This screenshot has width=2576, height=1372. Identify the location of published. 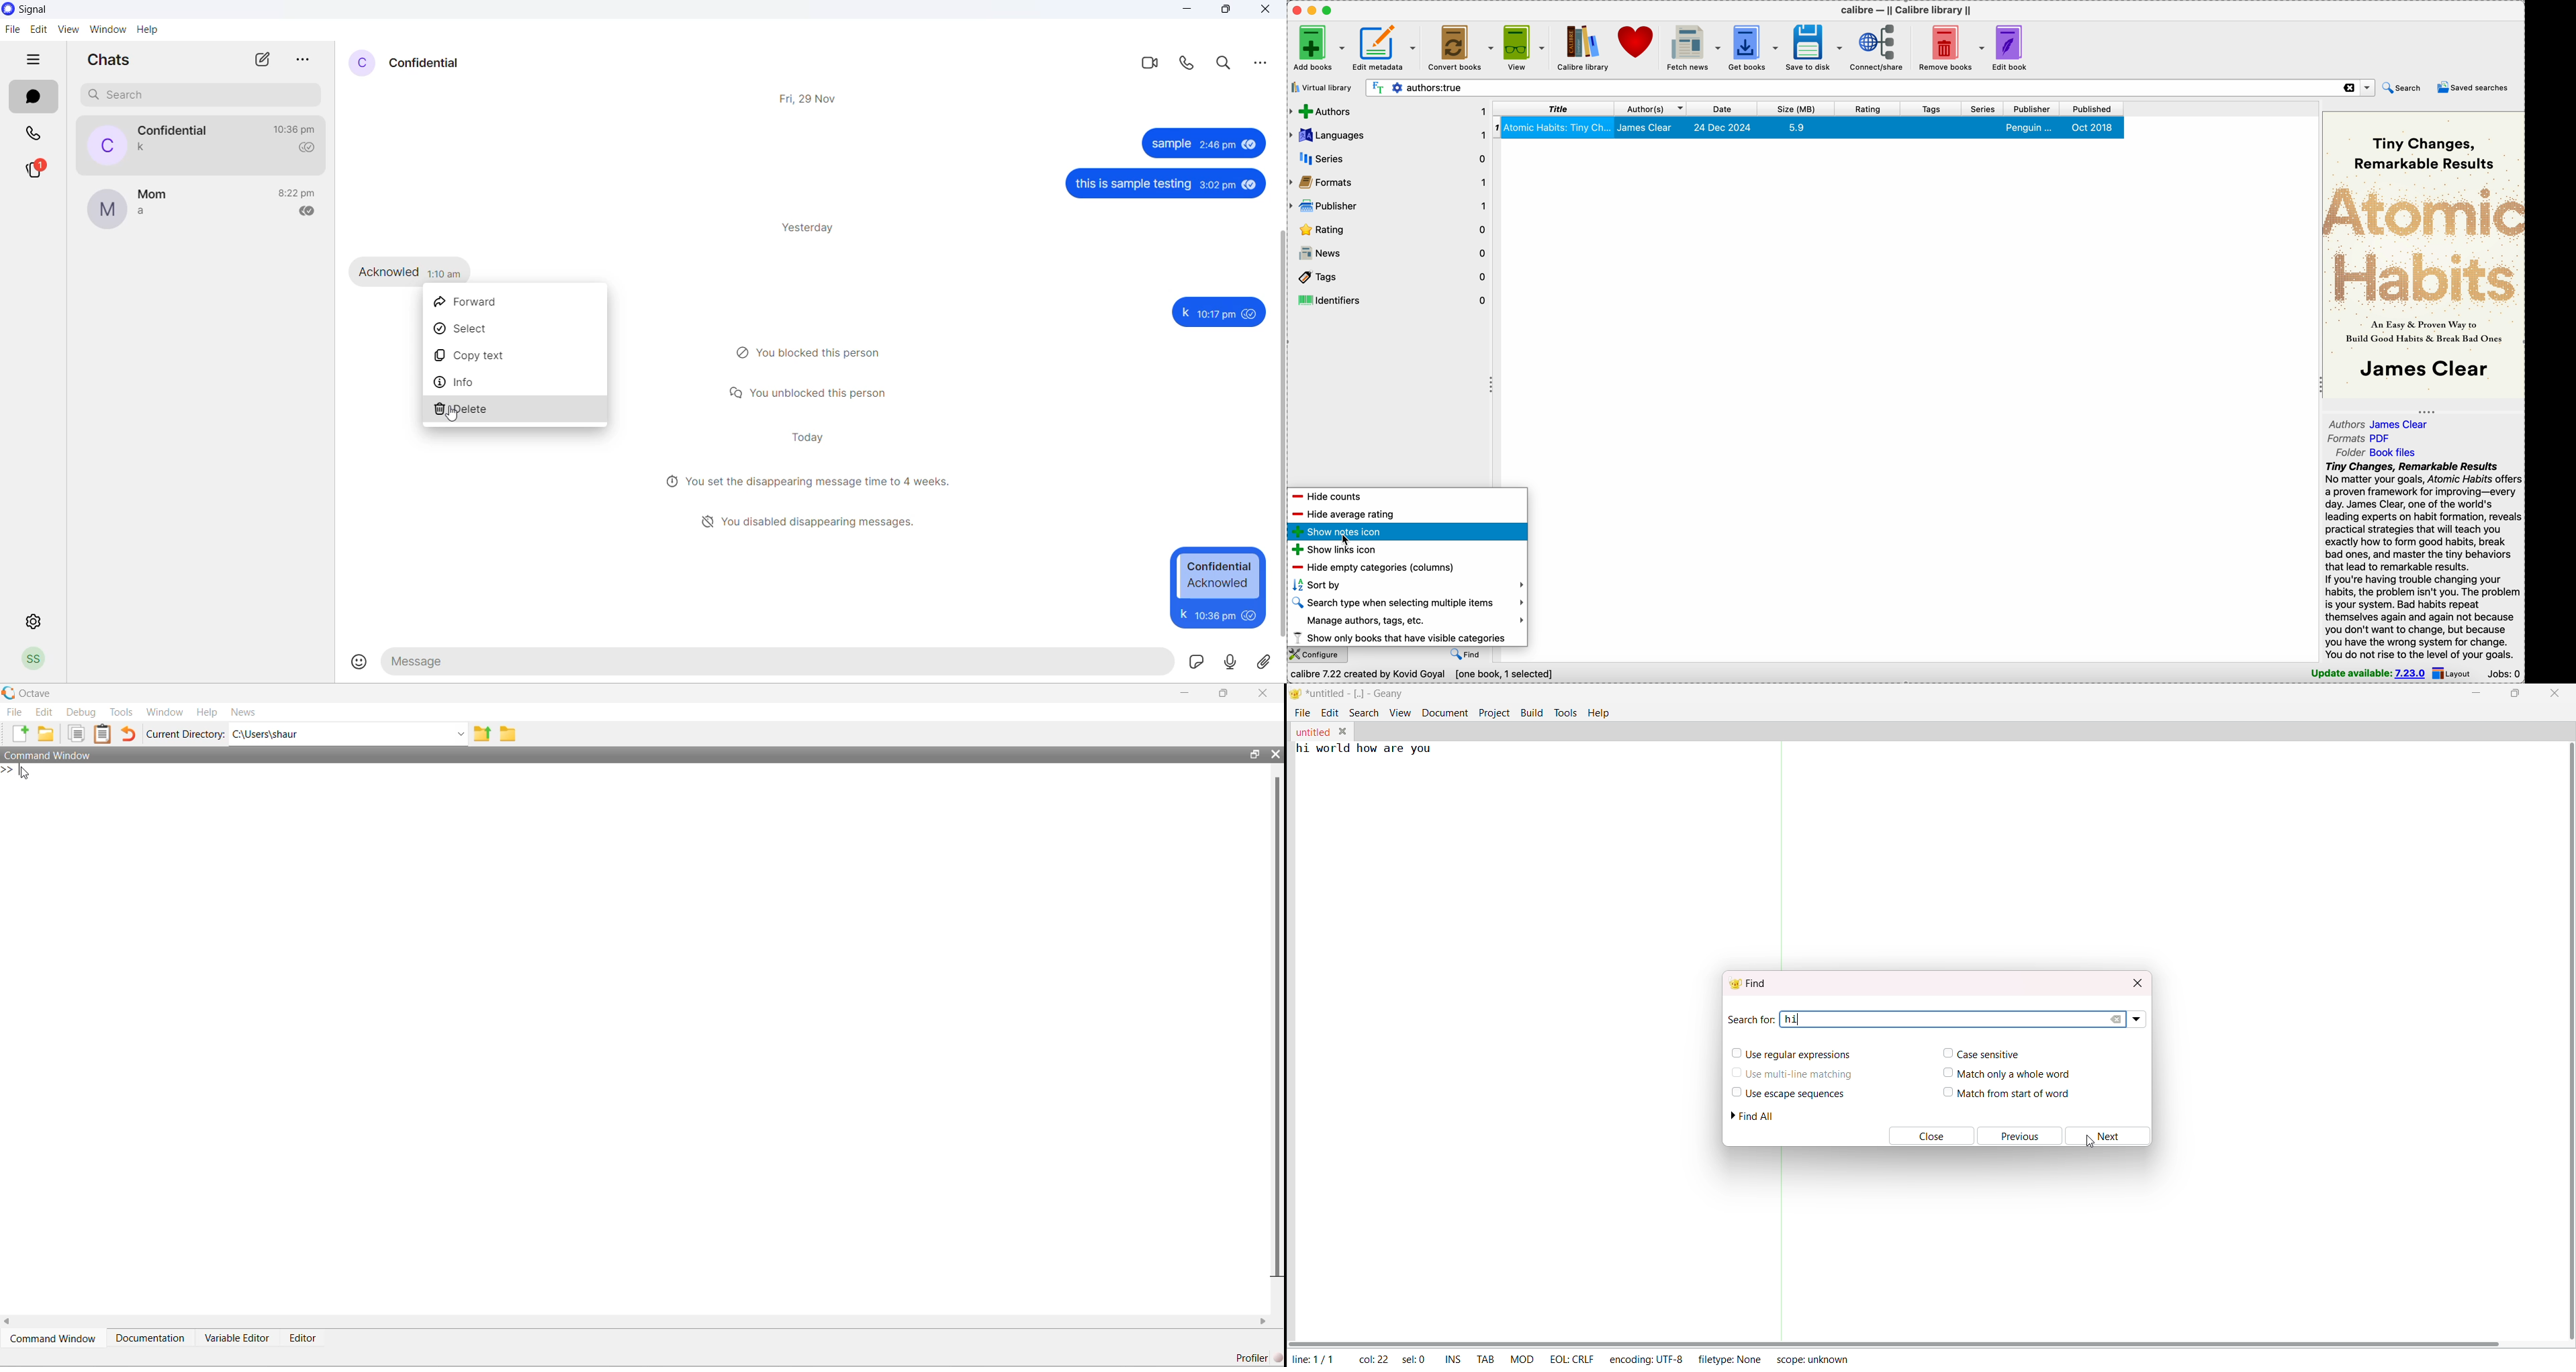
(2092, 109).